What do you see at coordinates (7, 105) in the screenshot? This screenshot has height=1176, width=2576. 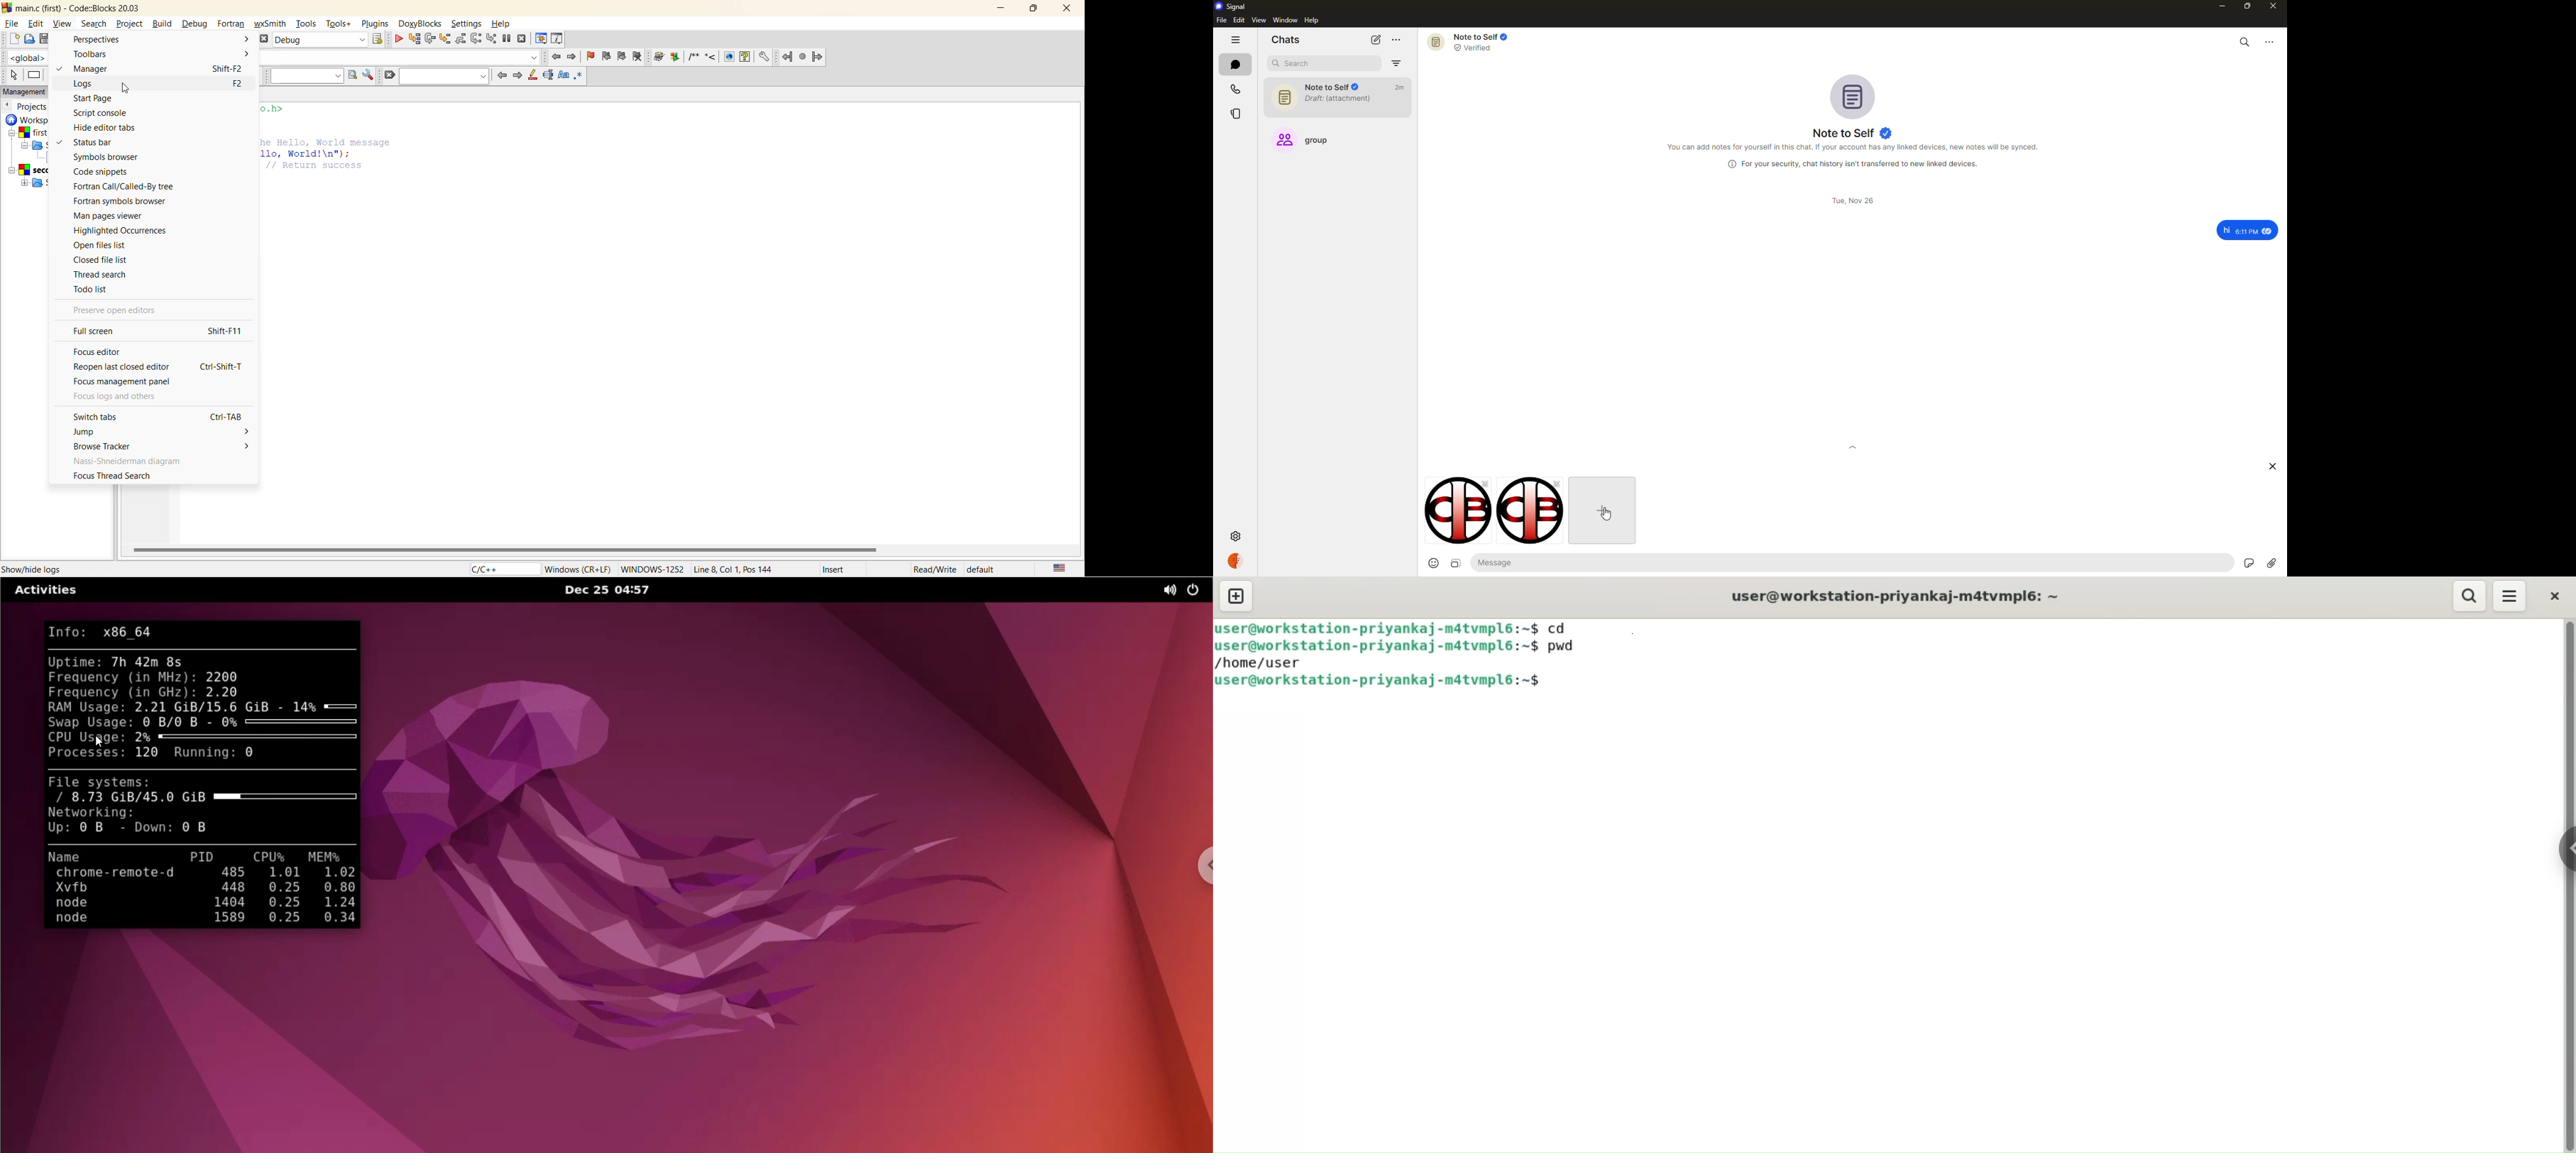 I see `previous` at bounding box center [7, 105].